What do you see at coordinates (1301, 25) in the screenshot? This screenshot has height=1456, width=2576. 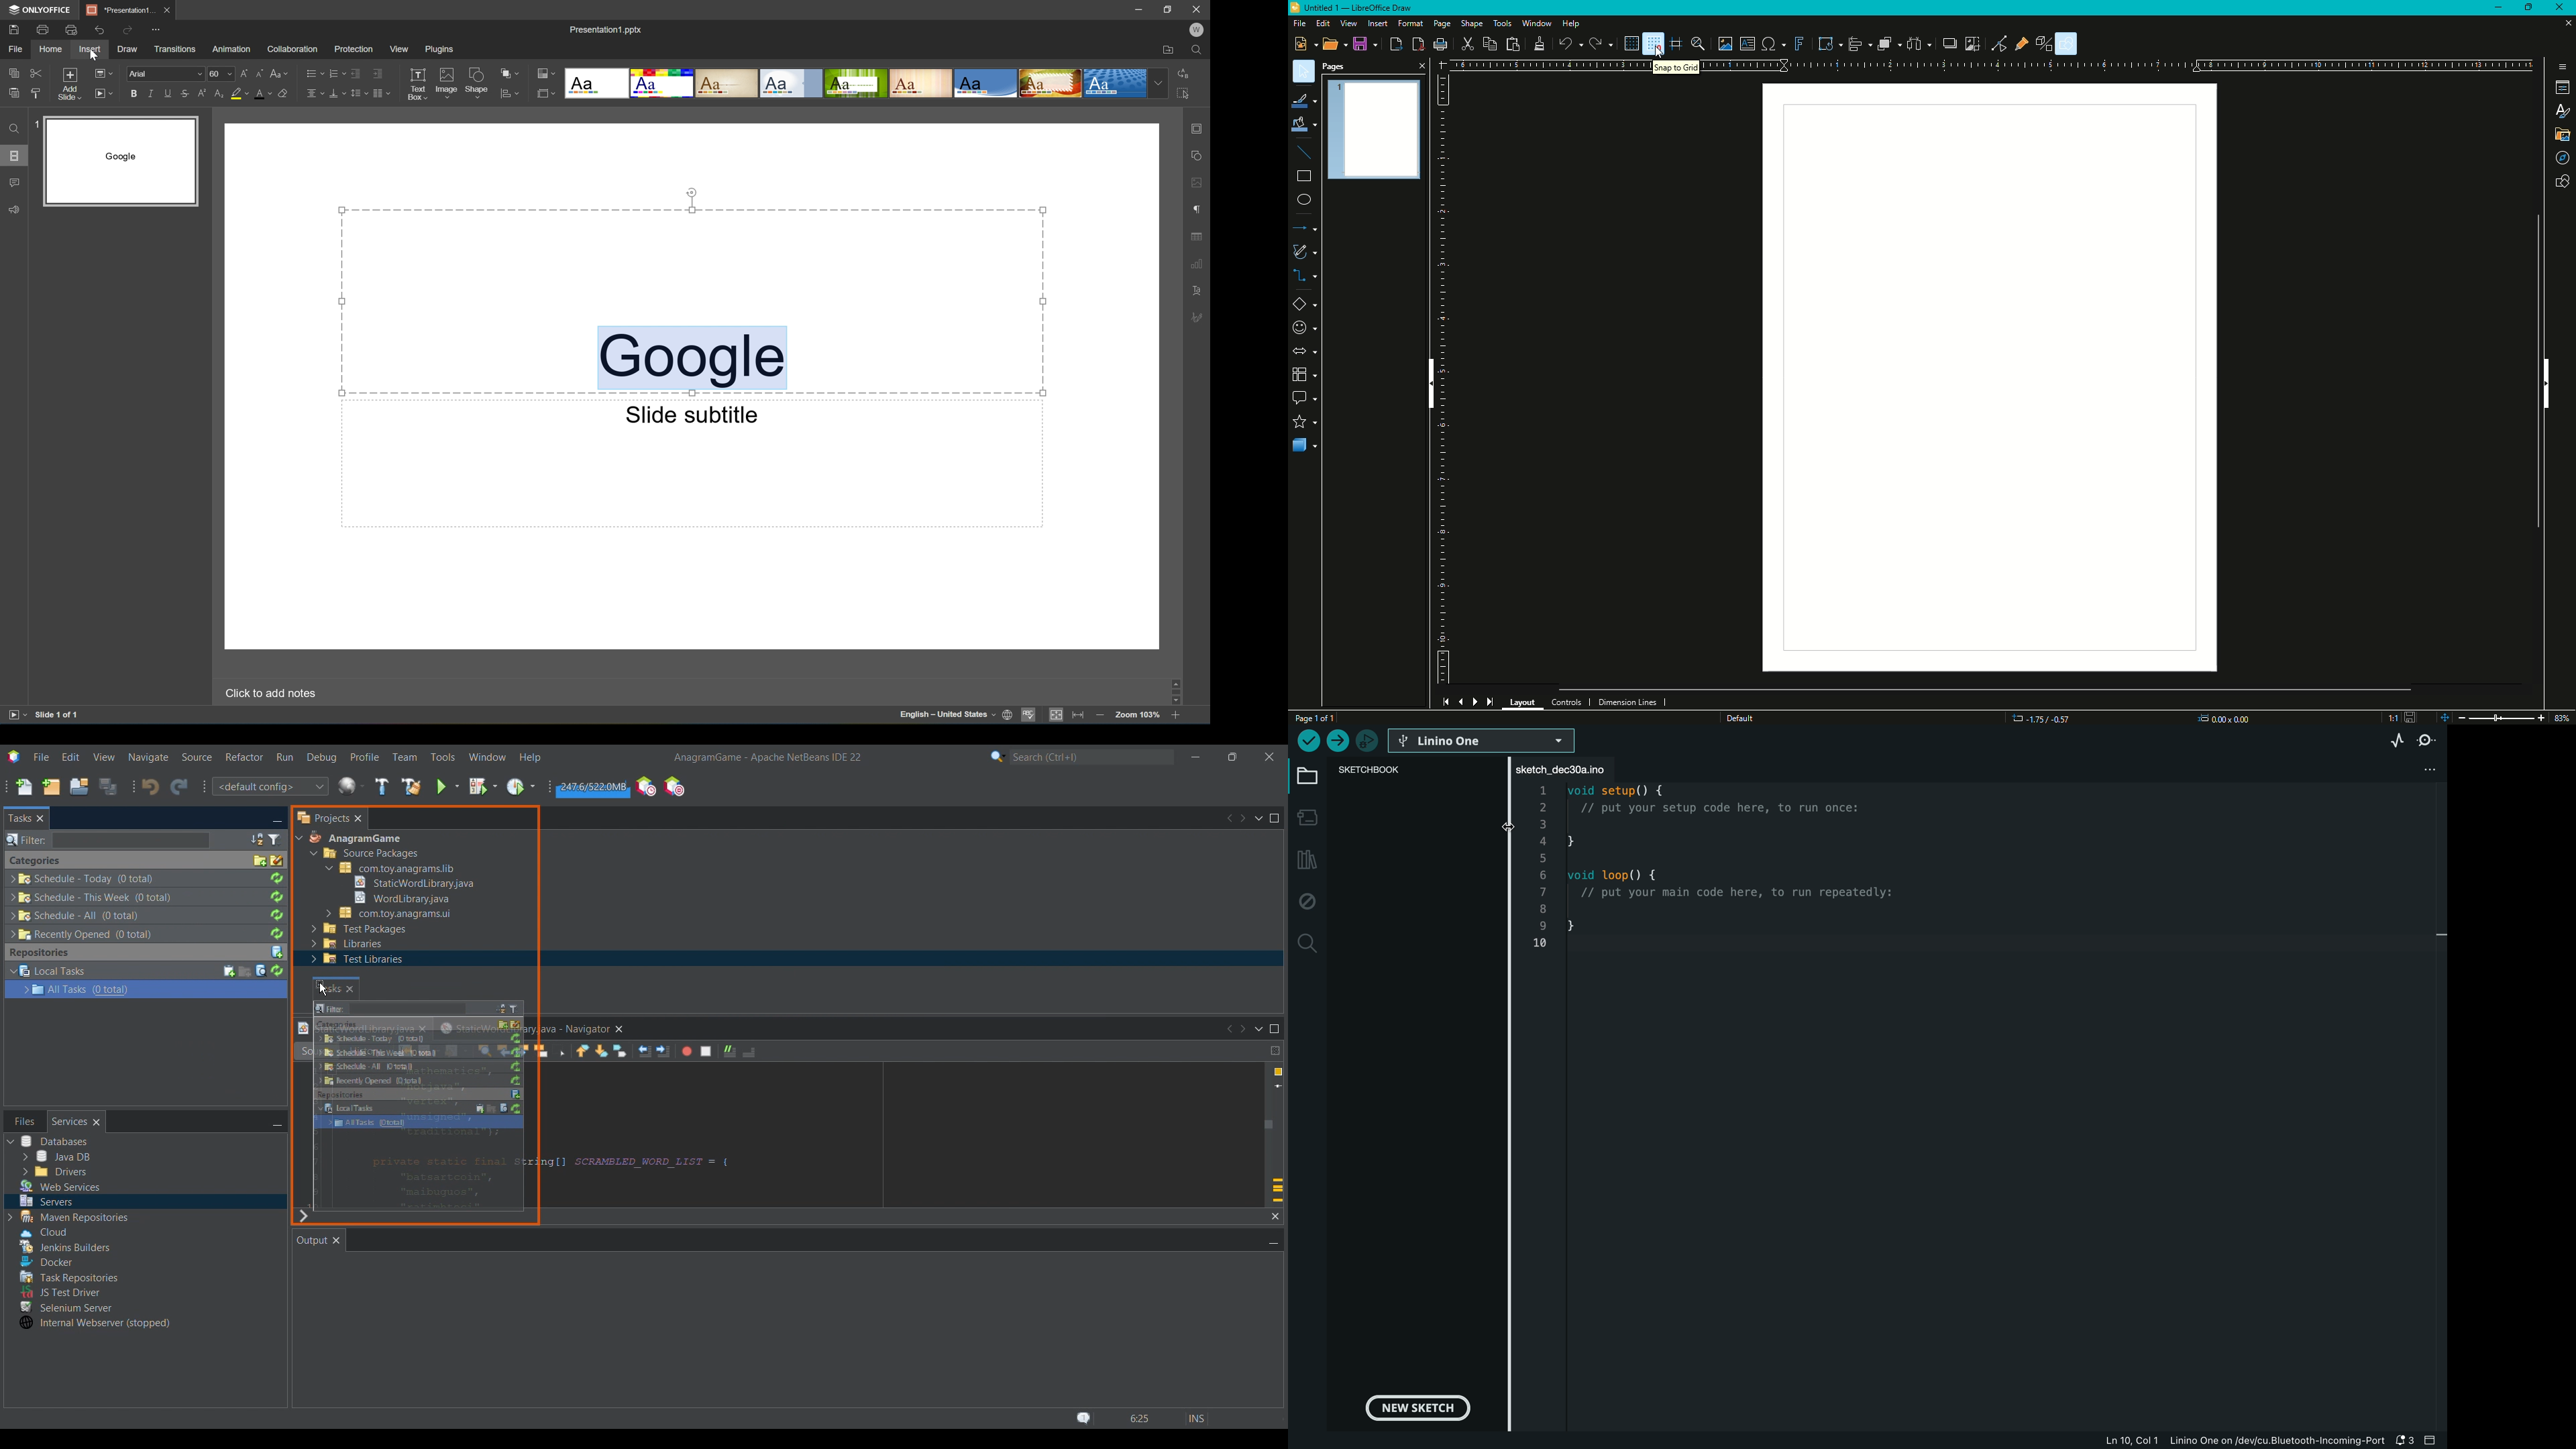 I see `File` at bounding box center [1301, 25].